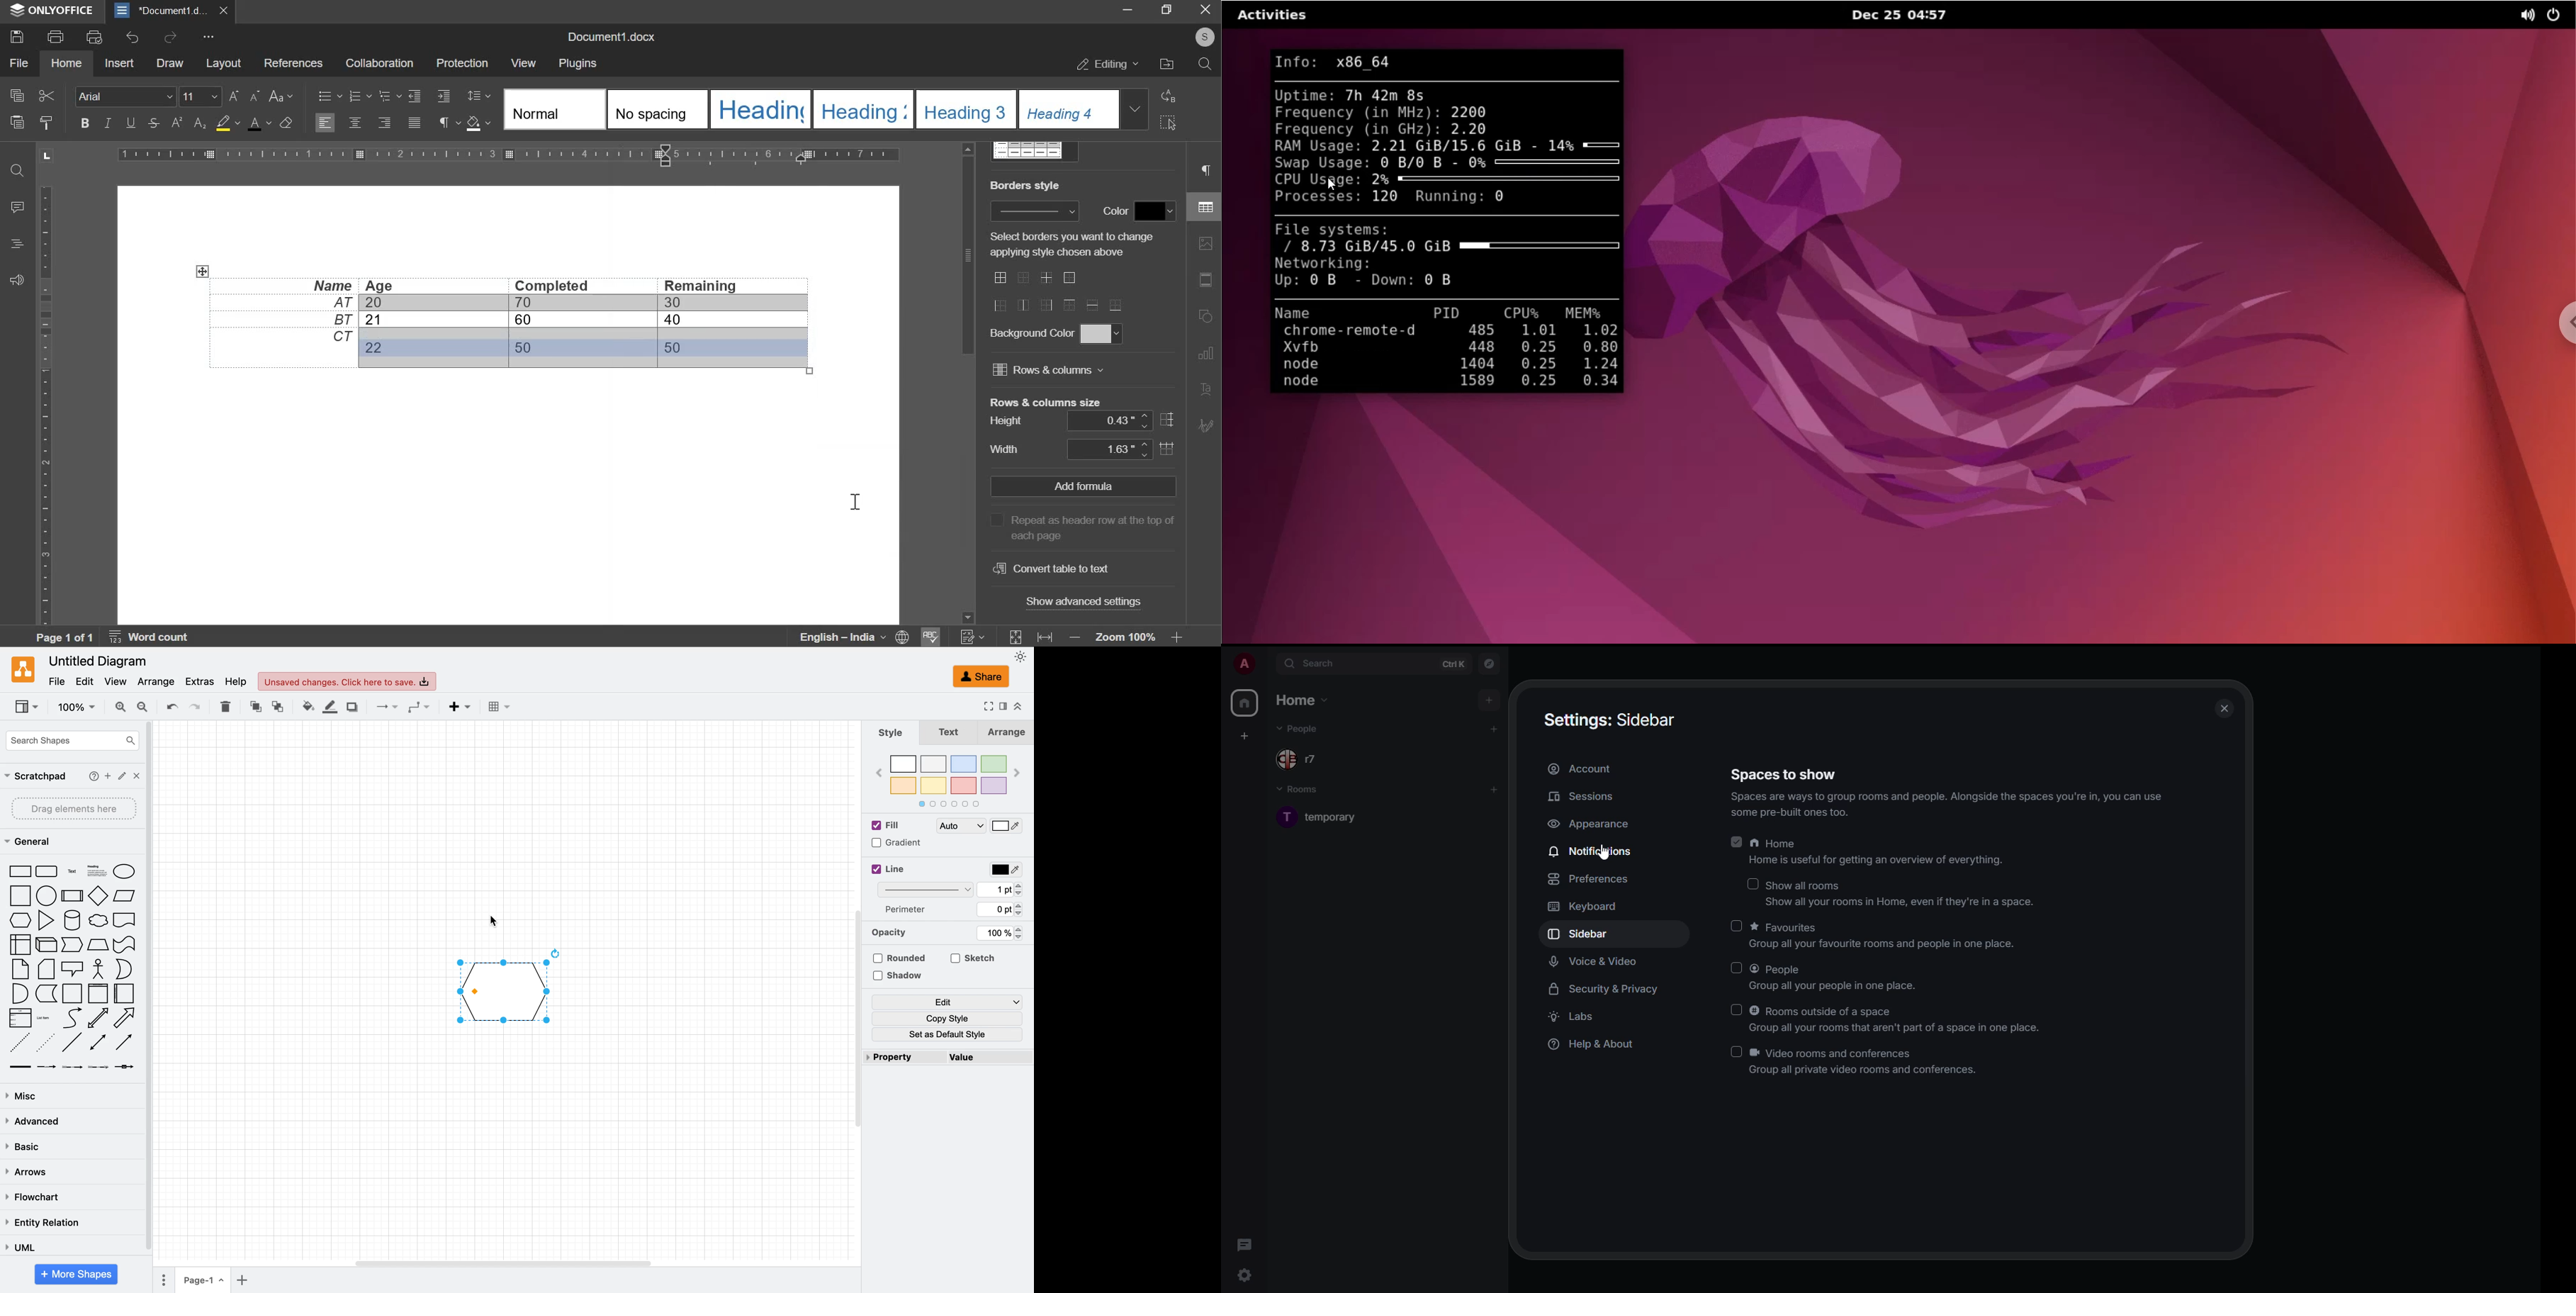 The width and height of the screenshot is (2576, 1316). I want to click on feedback, so click(18, 280).